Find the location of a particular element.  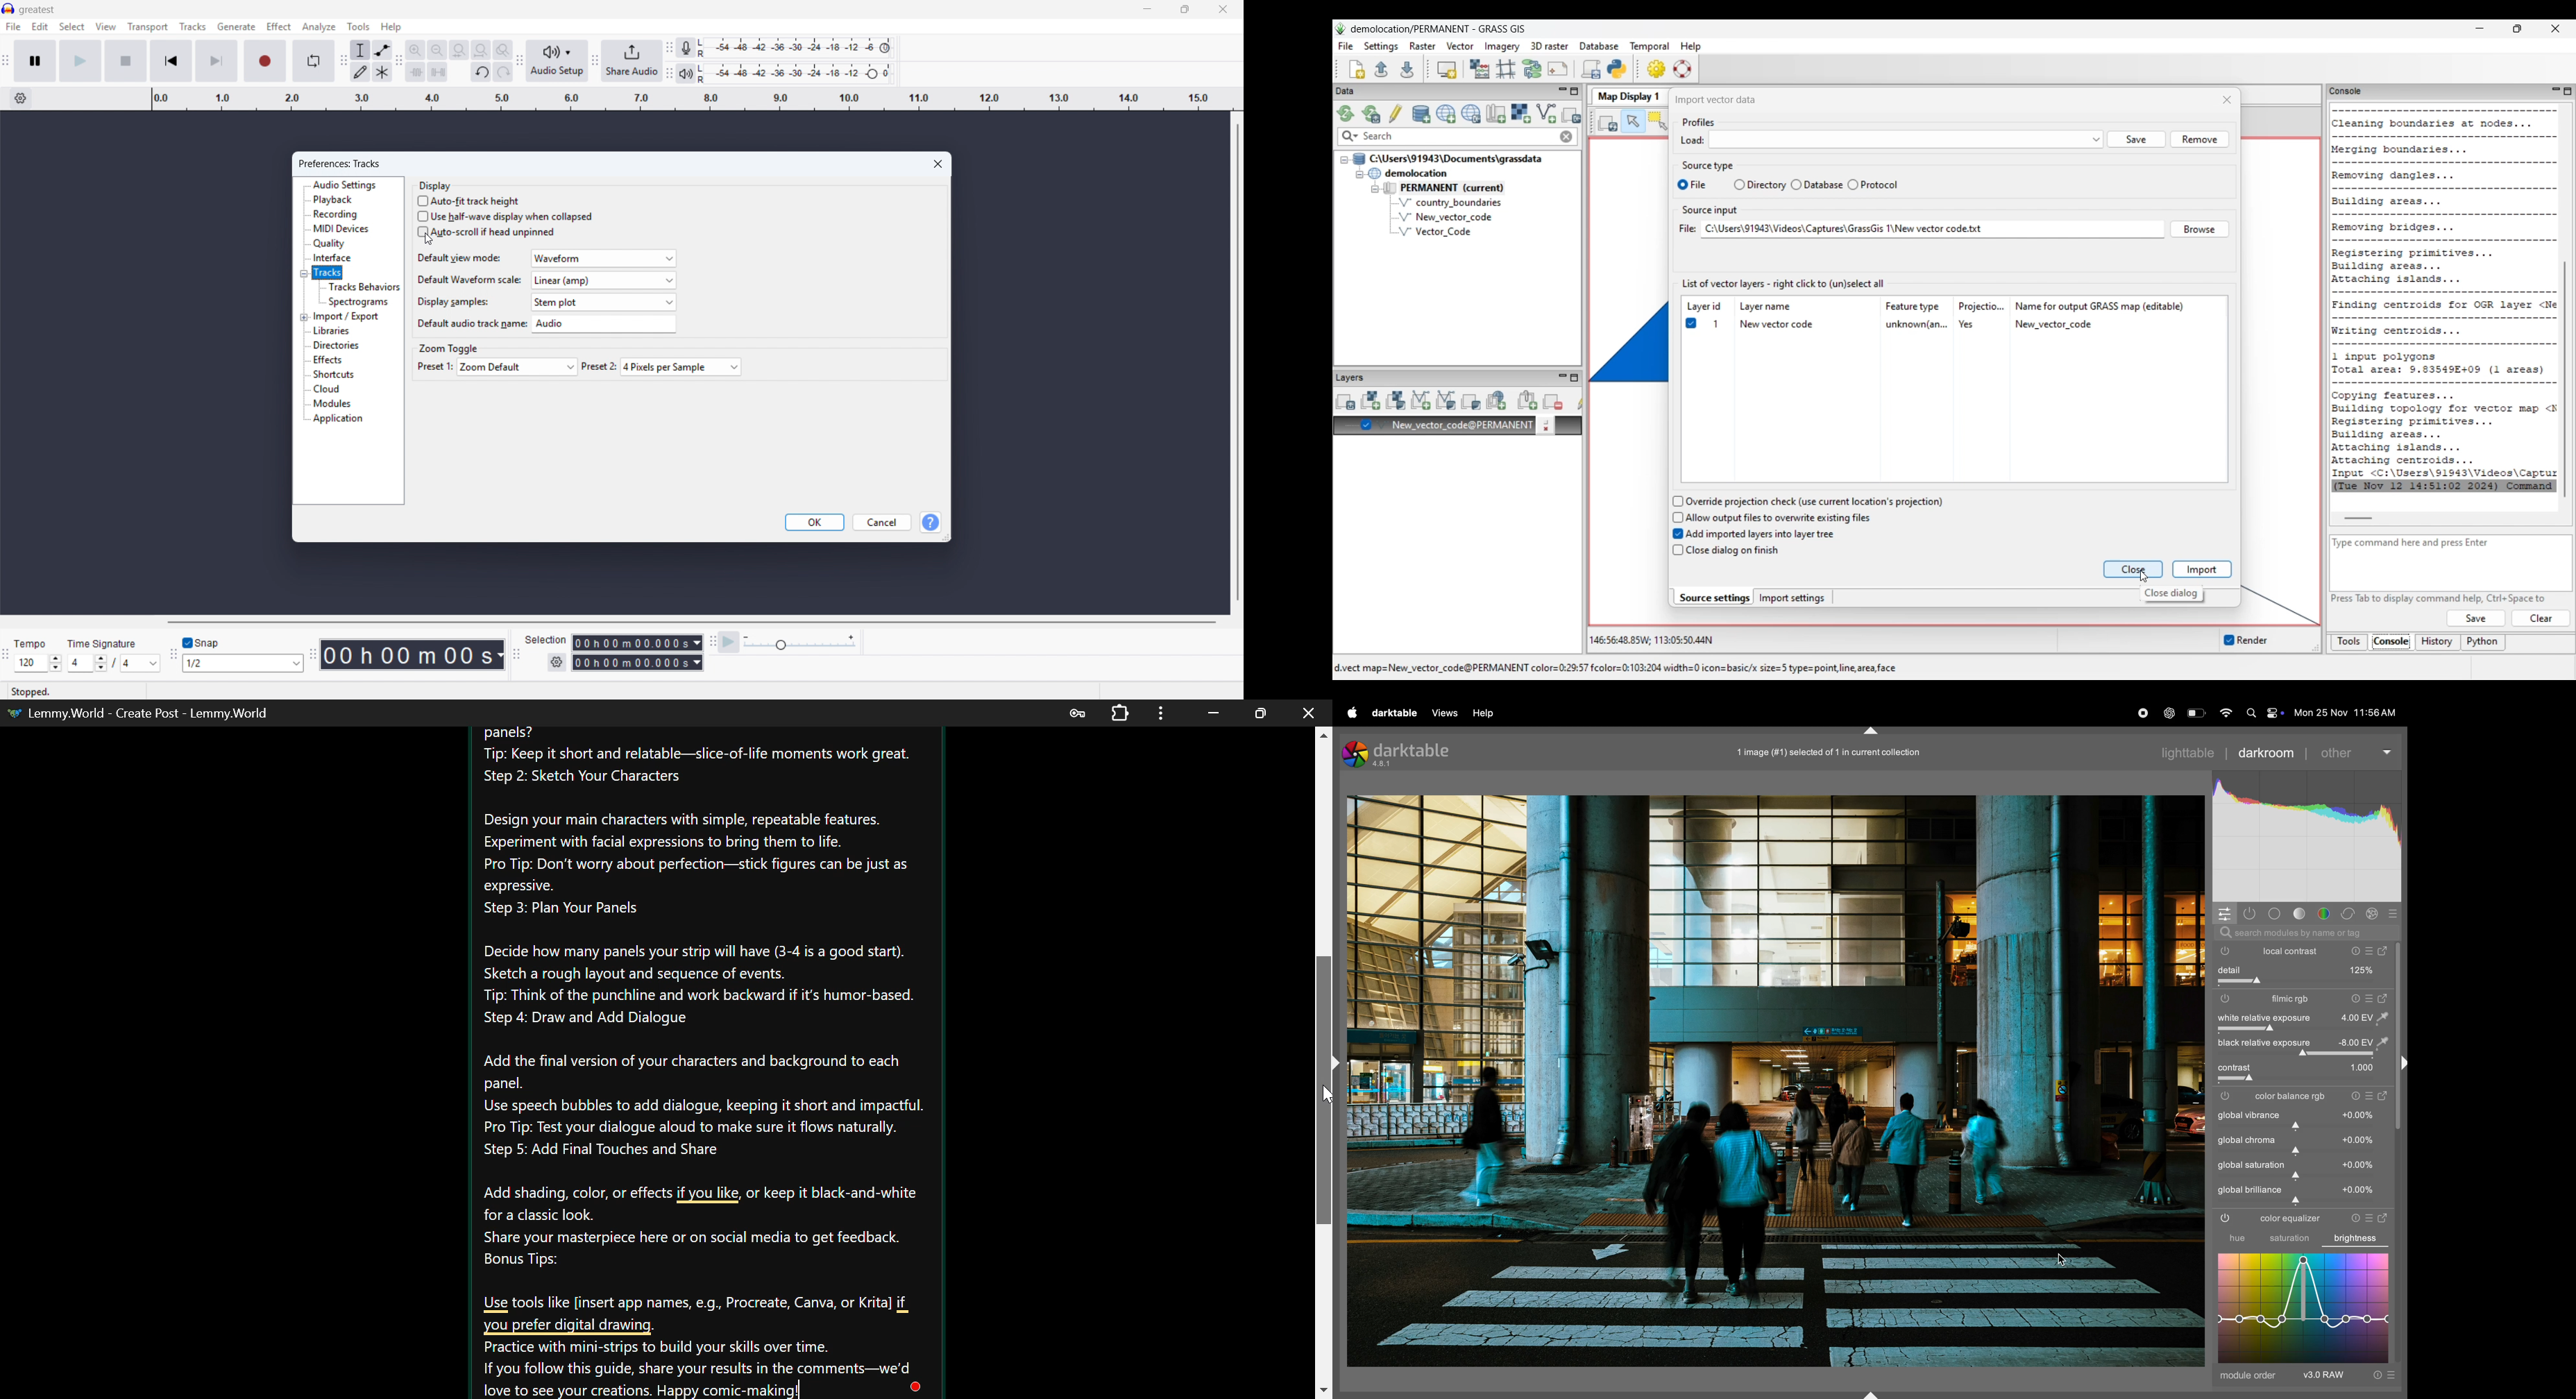

Envelope tool  is located at coordinates (383, 50).